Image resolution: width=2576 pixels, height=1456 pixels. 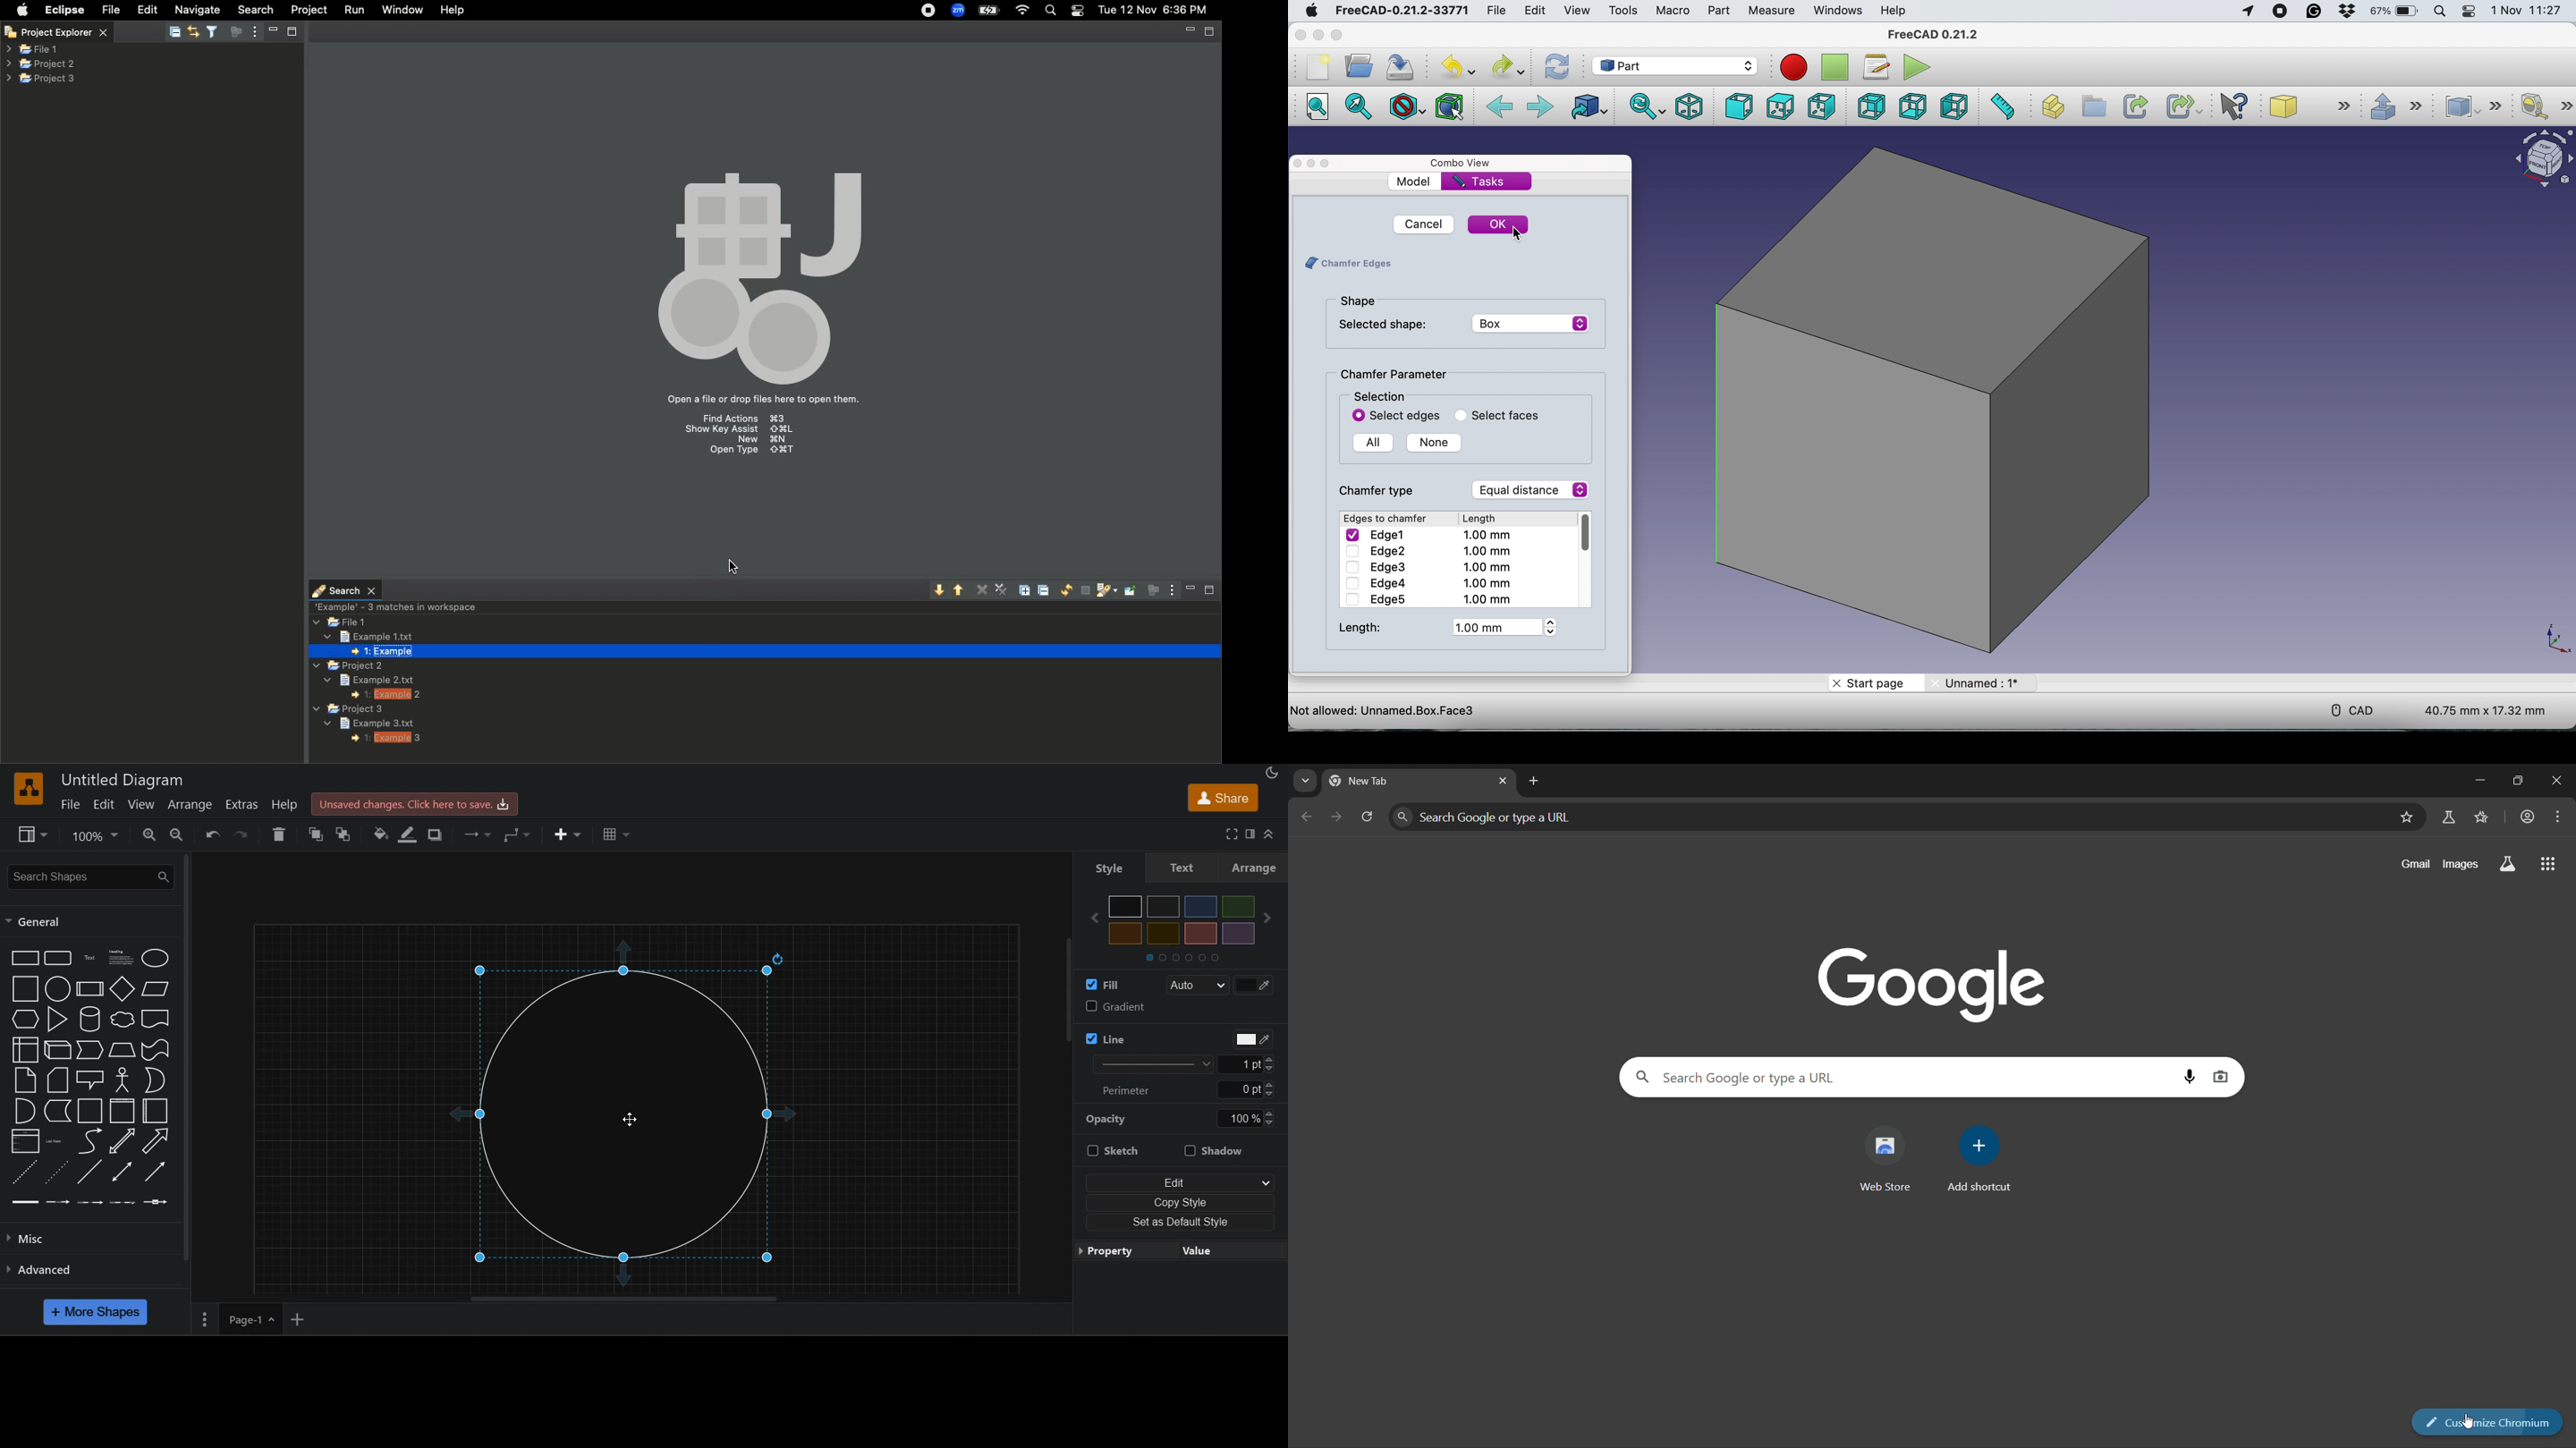 I want to click on create group, so click(x=2094, y=107).